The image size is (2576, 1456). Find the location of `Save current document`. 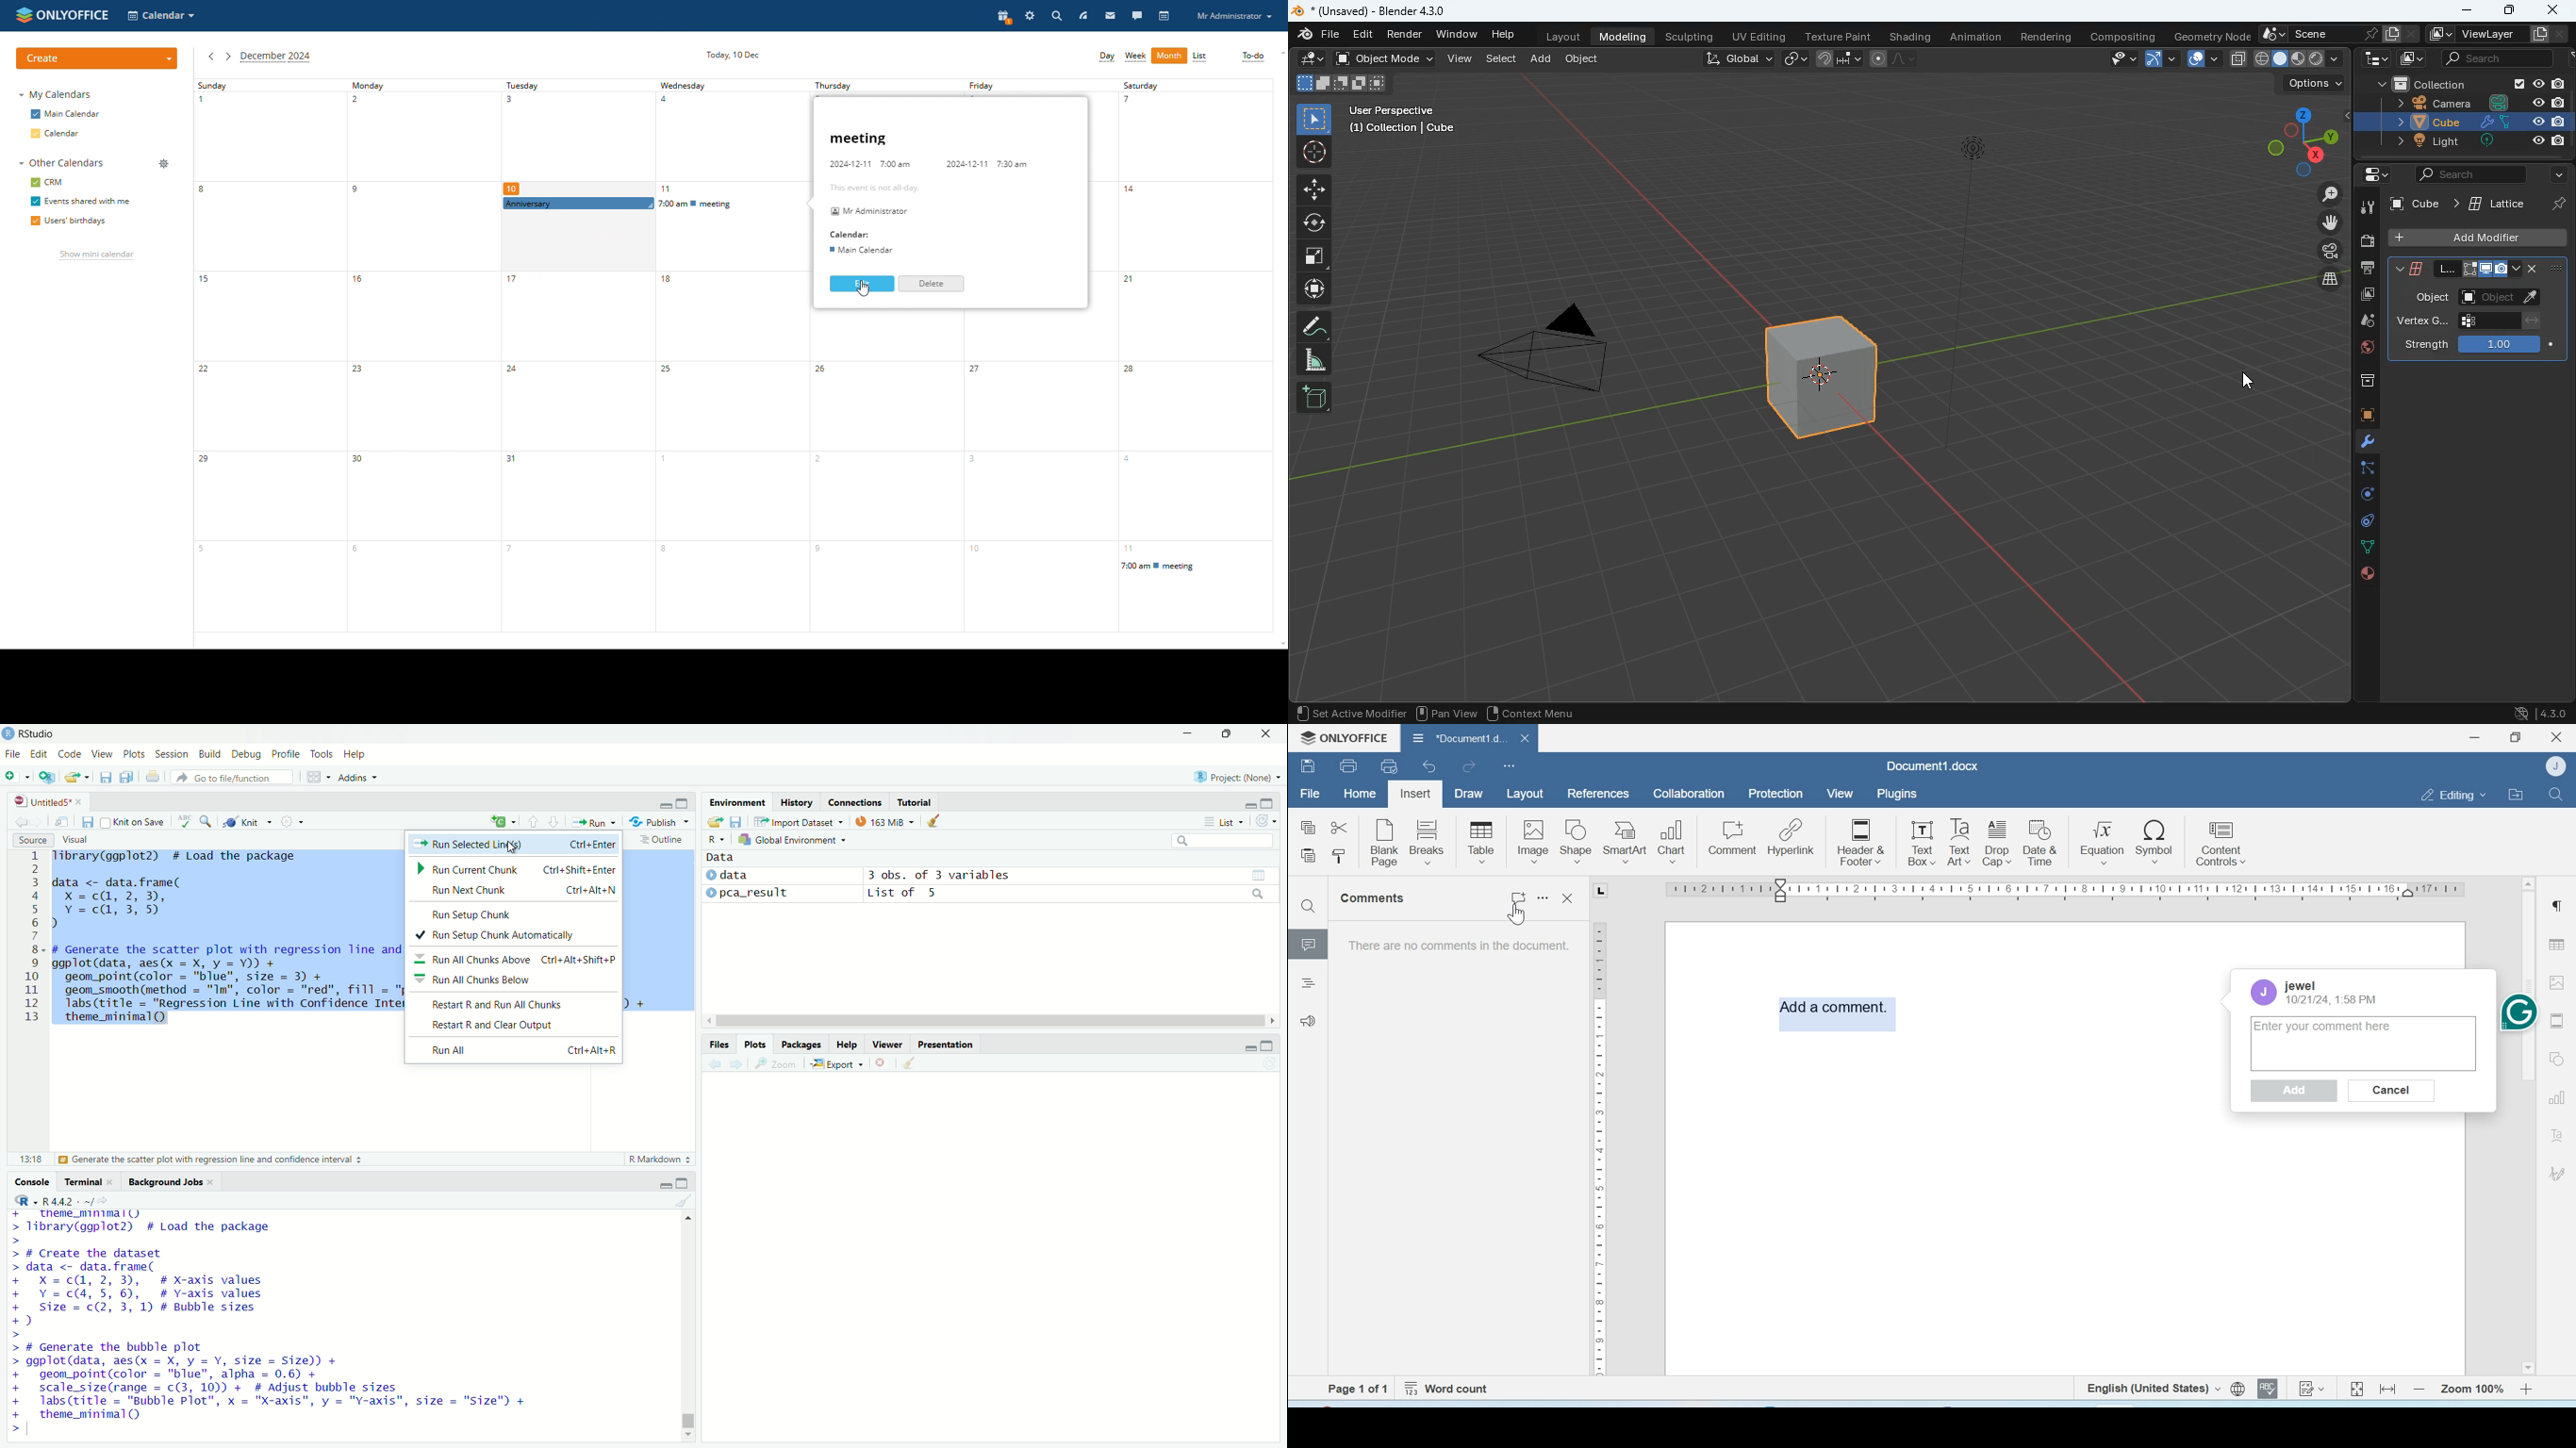

Save current document is located at coordinates (105, 777).